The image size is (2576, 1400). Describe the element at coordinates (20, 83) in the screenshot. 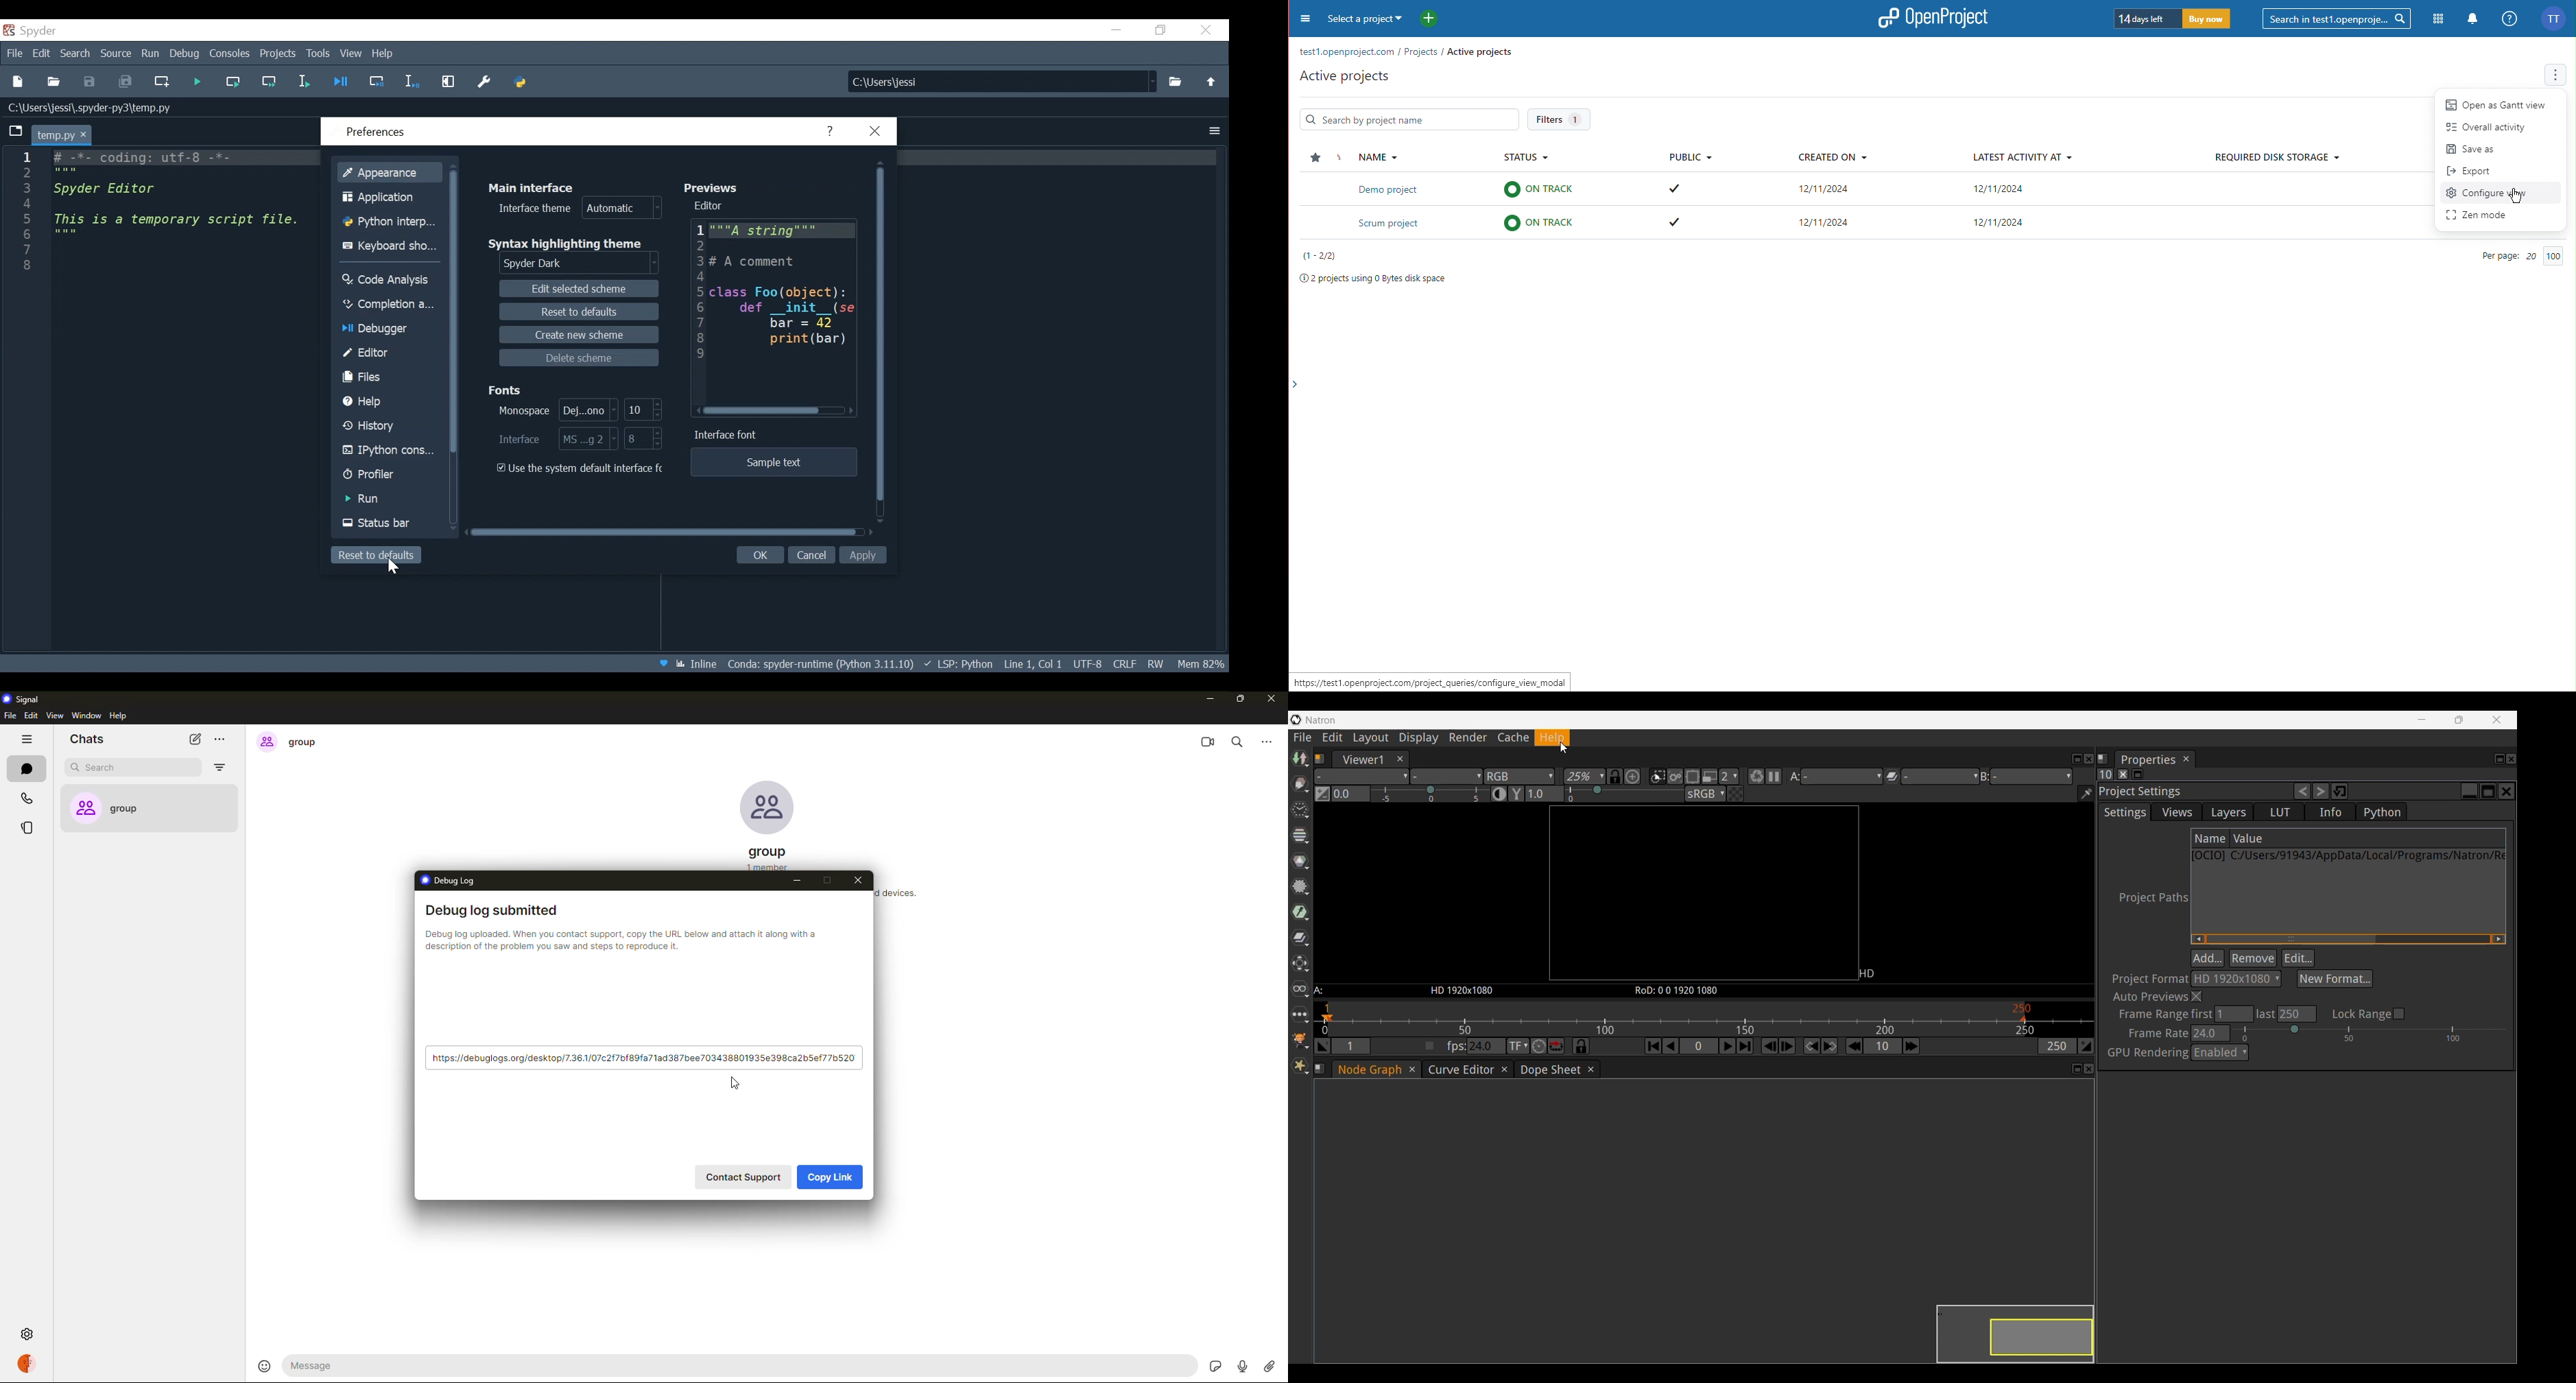

I see `New File` at that location.